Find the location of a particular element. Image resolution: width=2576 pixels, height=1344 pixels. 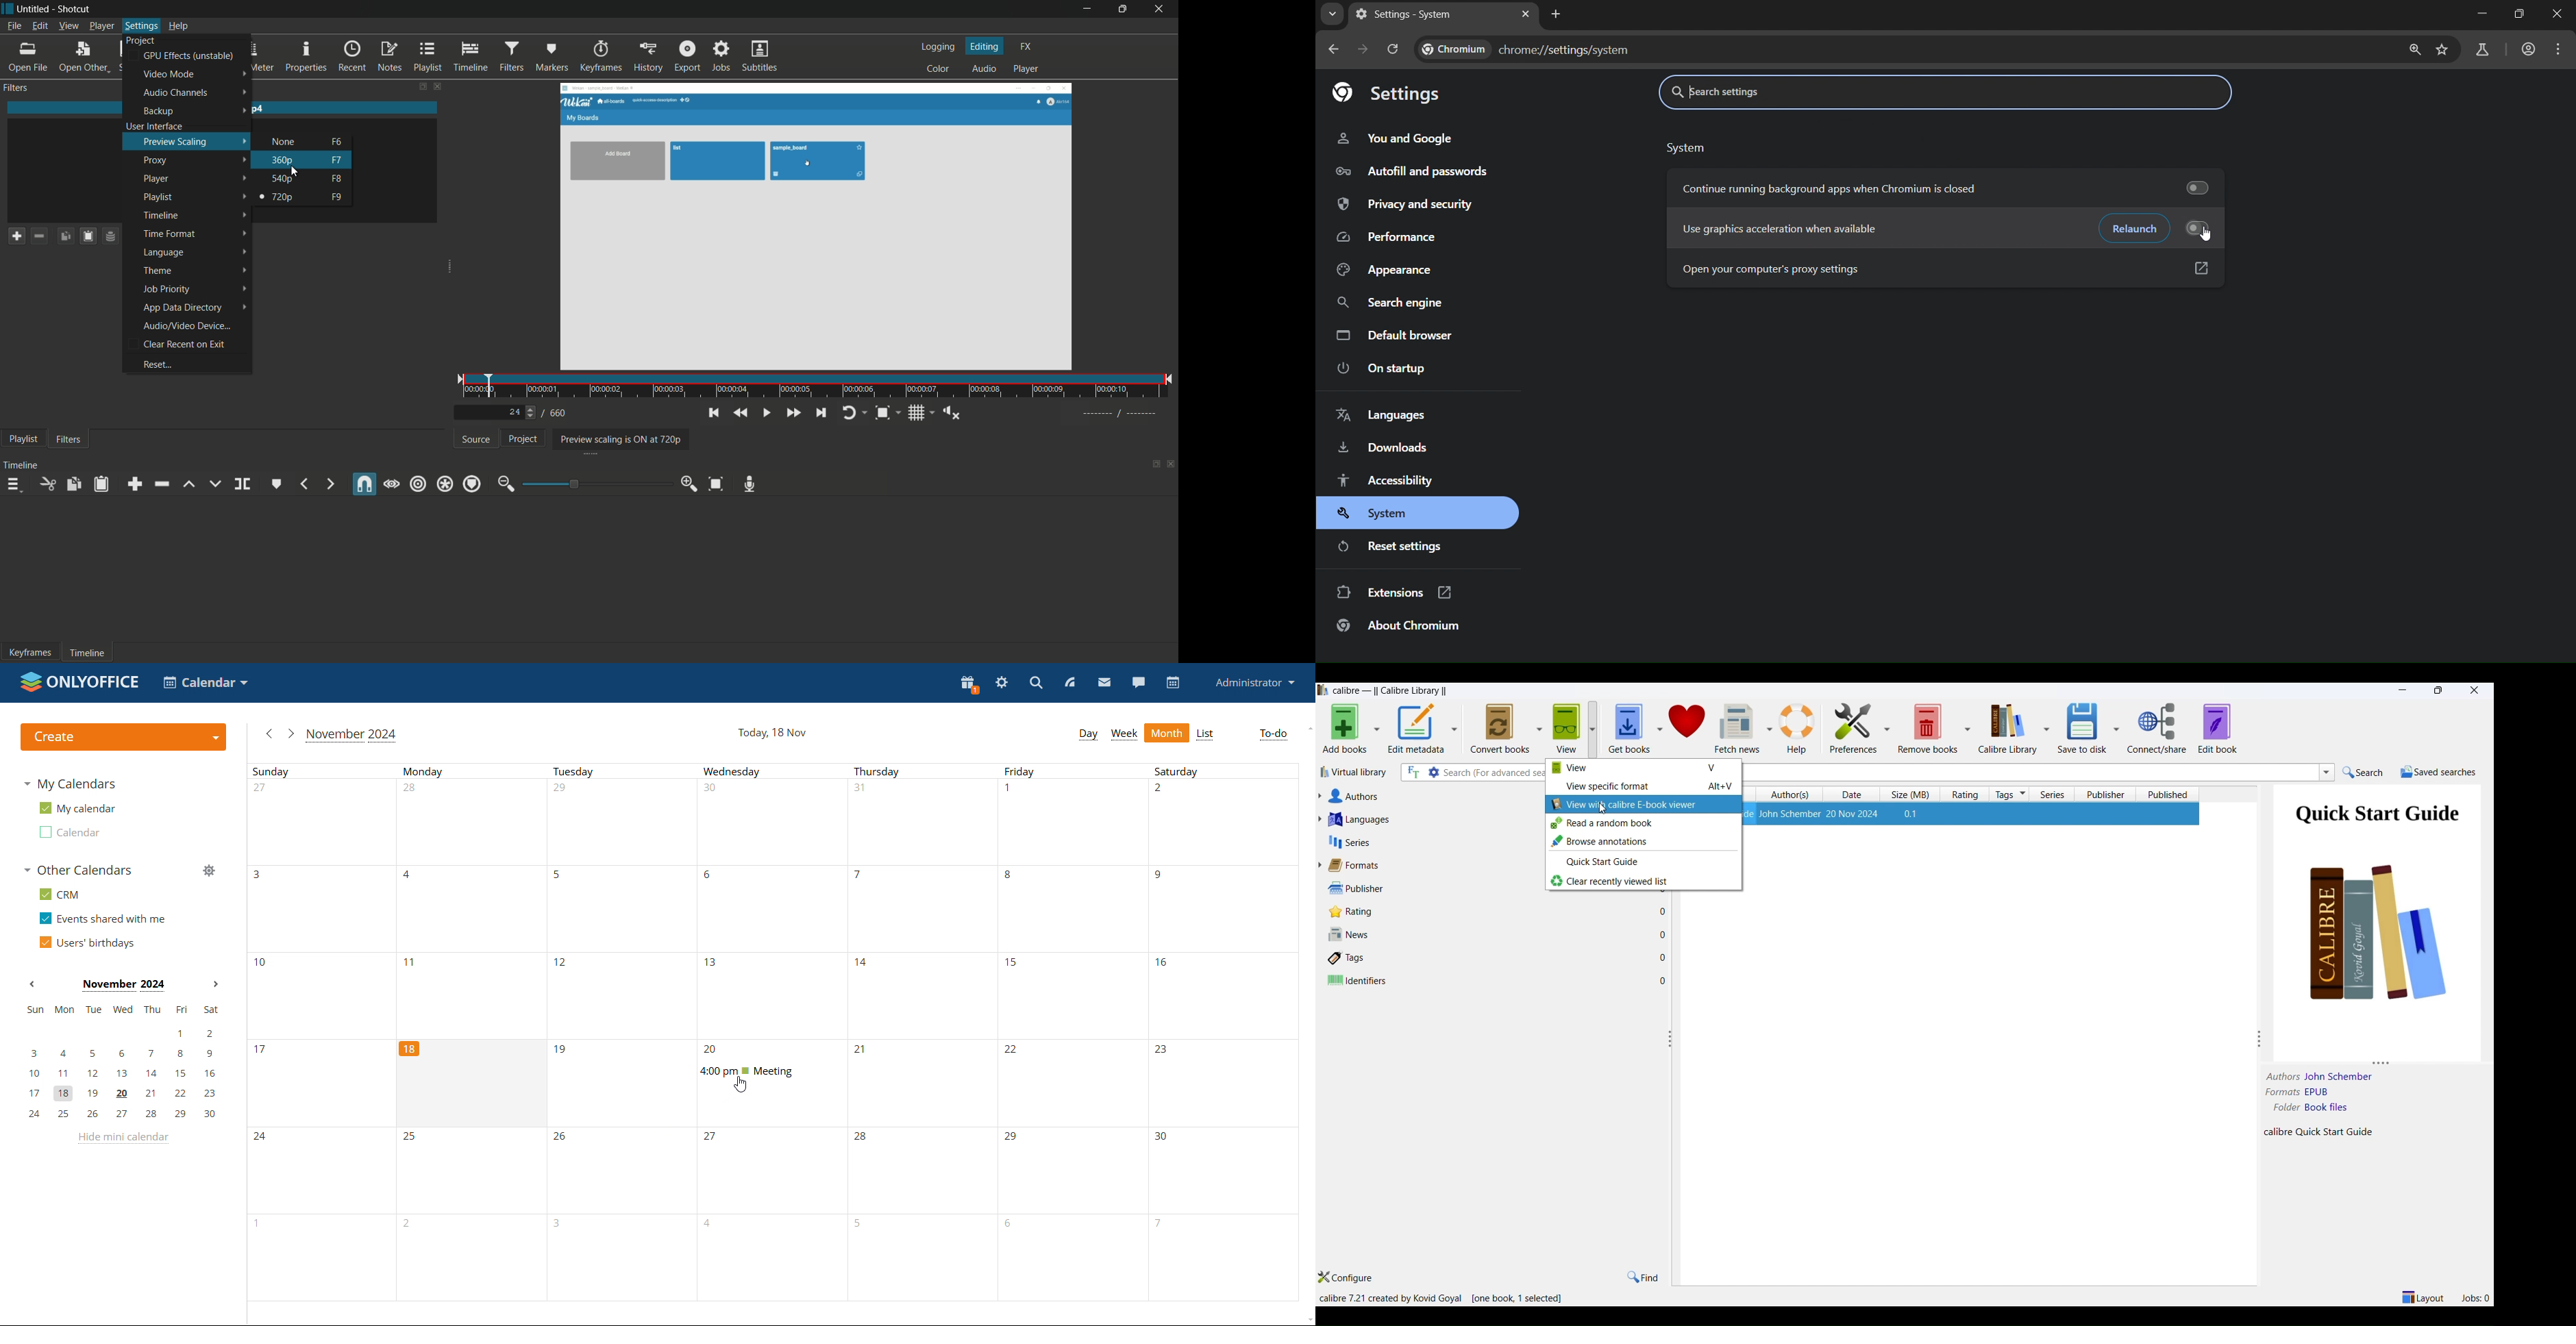

maximize is located at coordinates (1123, 9).